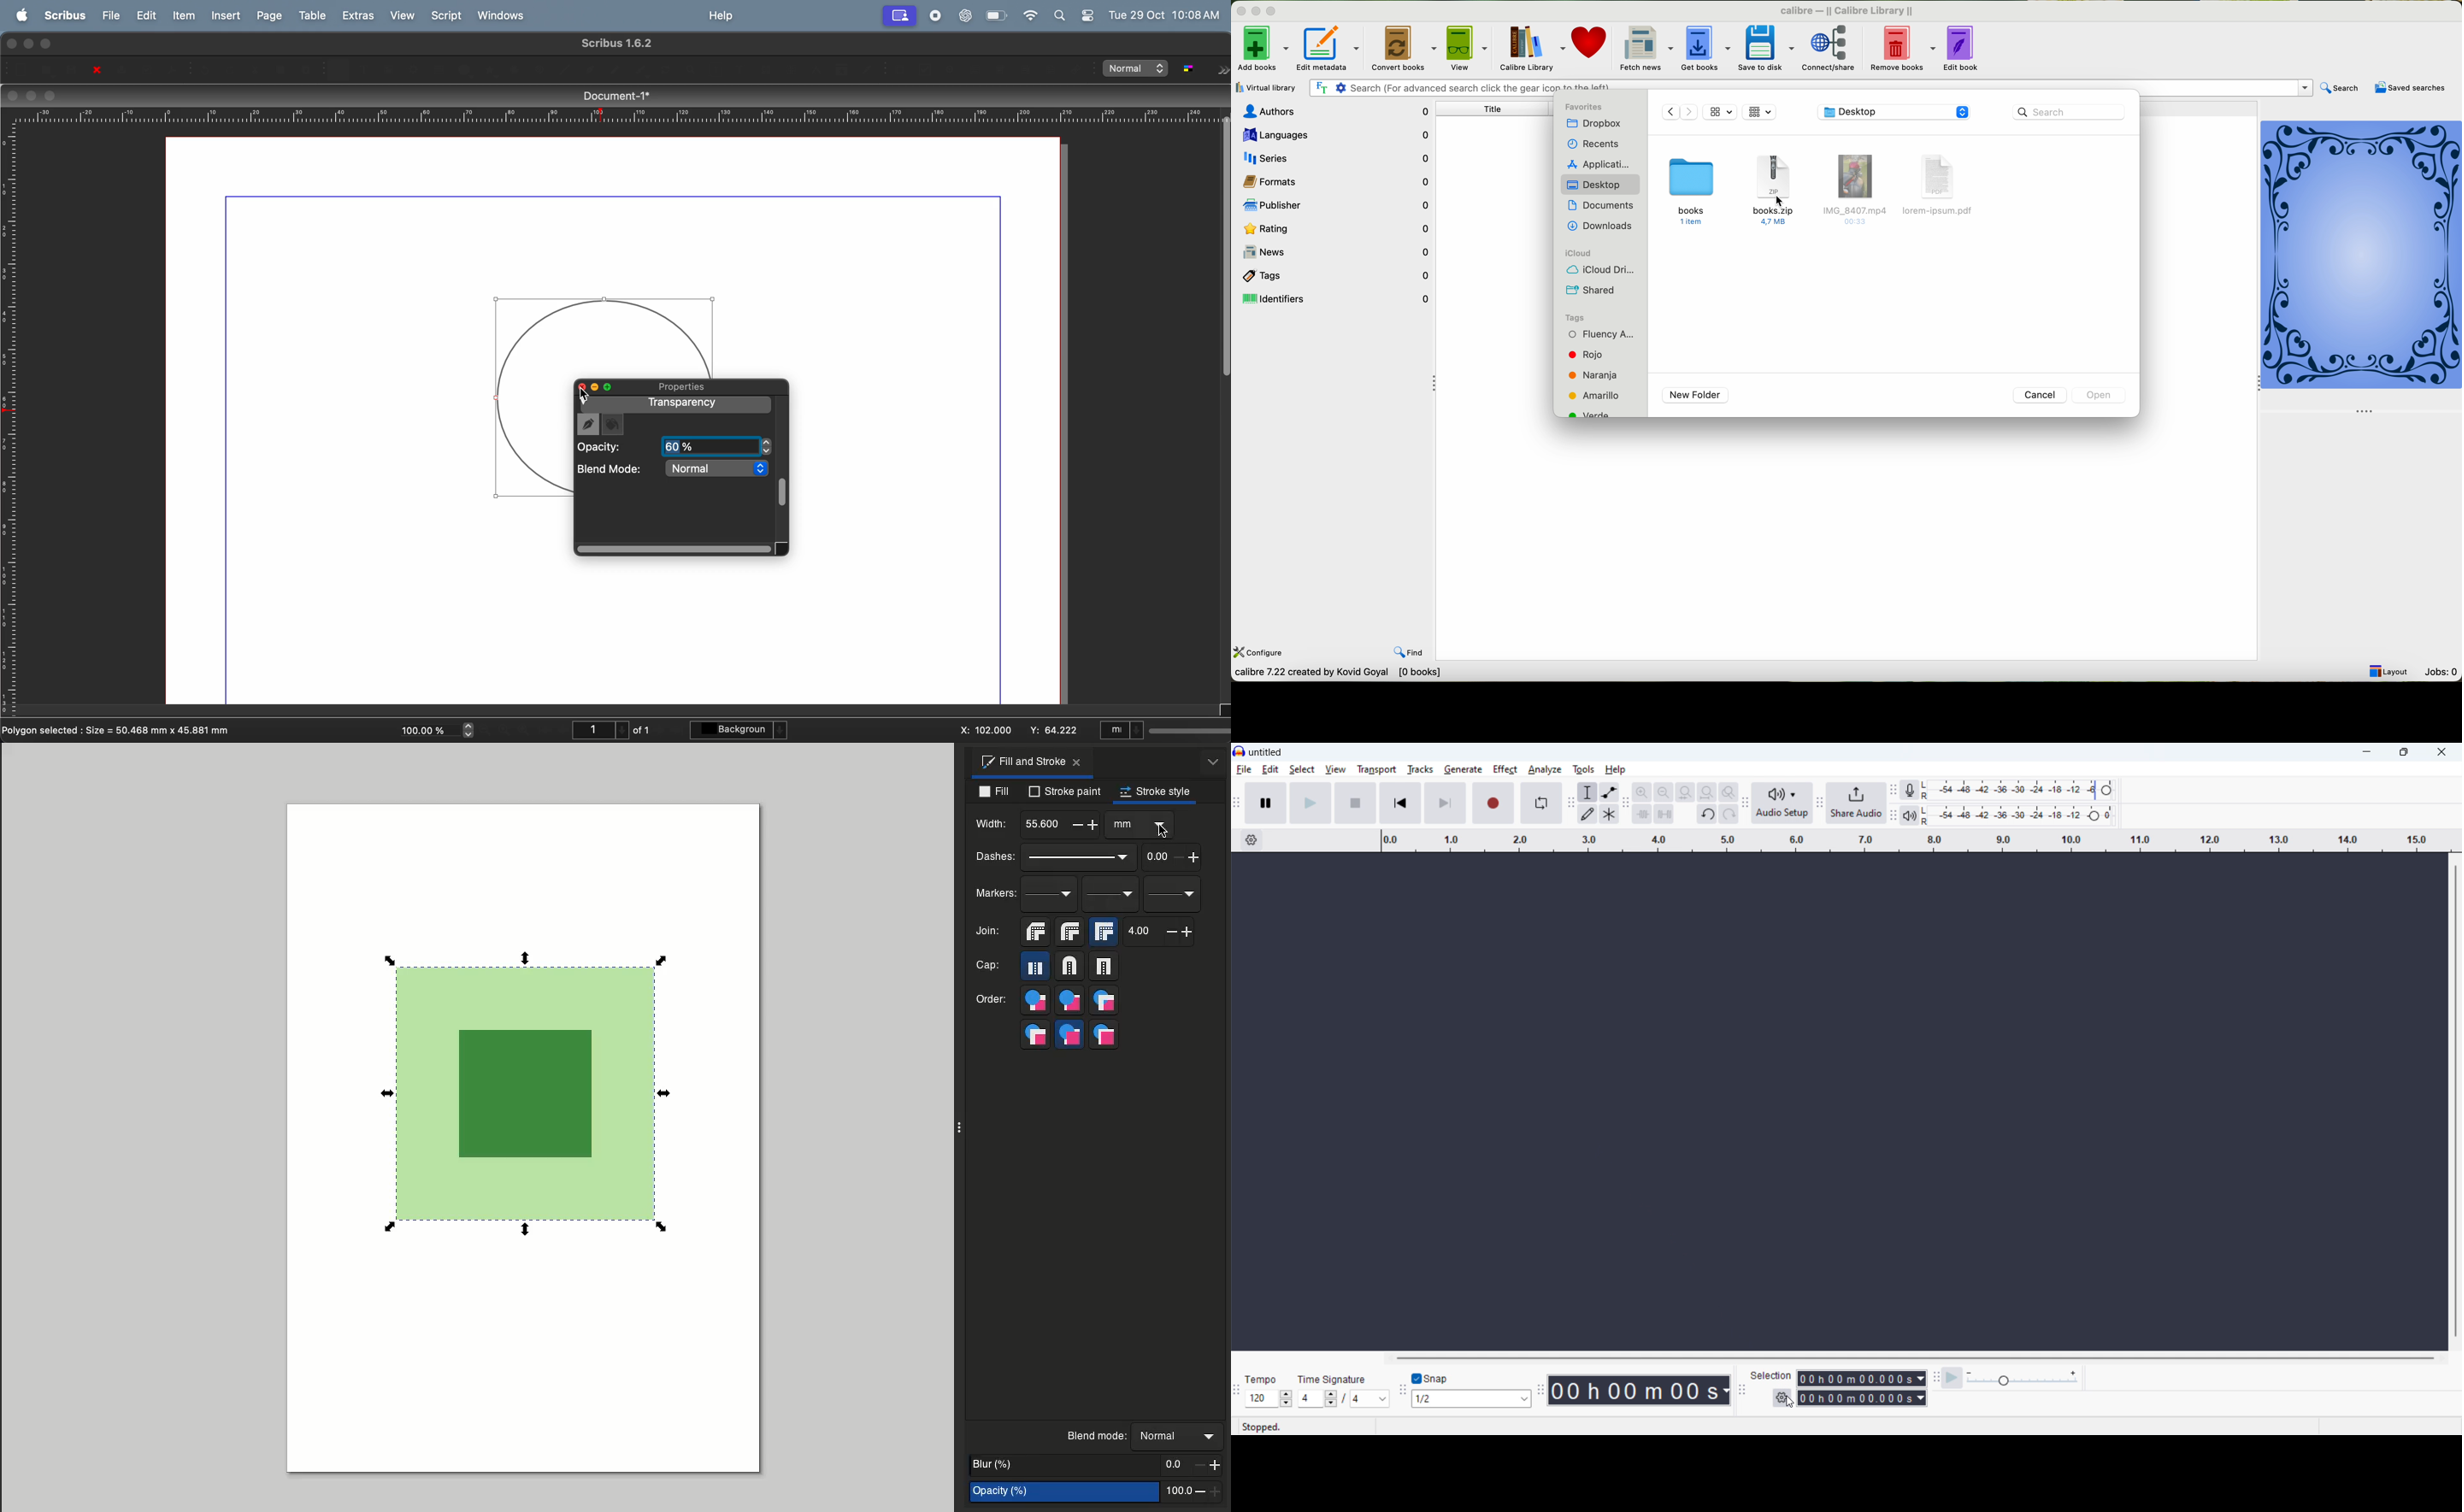  What do you see at coordinates (1028, 15) in the screenshot?
I see `wifi` at bounding box center [1028, 15].